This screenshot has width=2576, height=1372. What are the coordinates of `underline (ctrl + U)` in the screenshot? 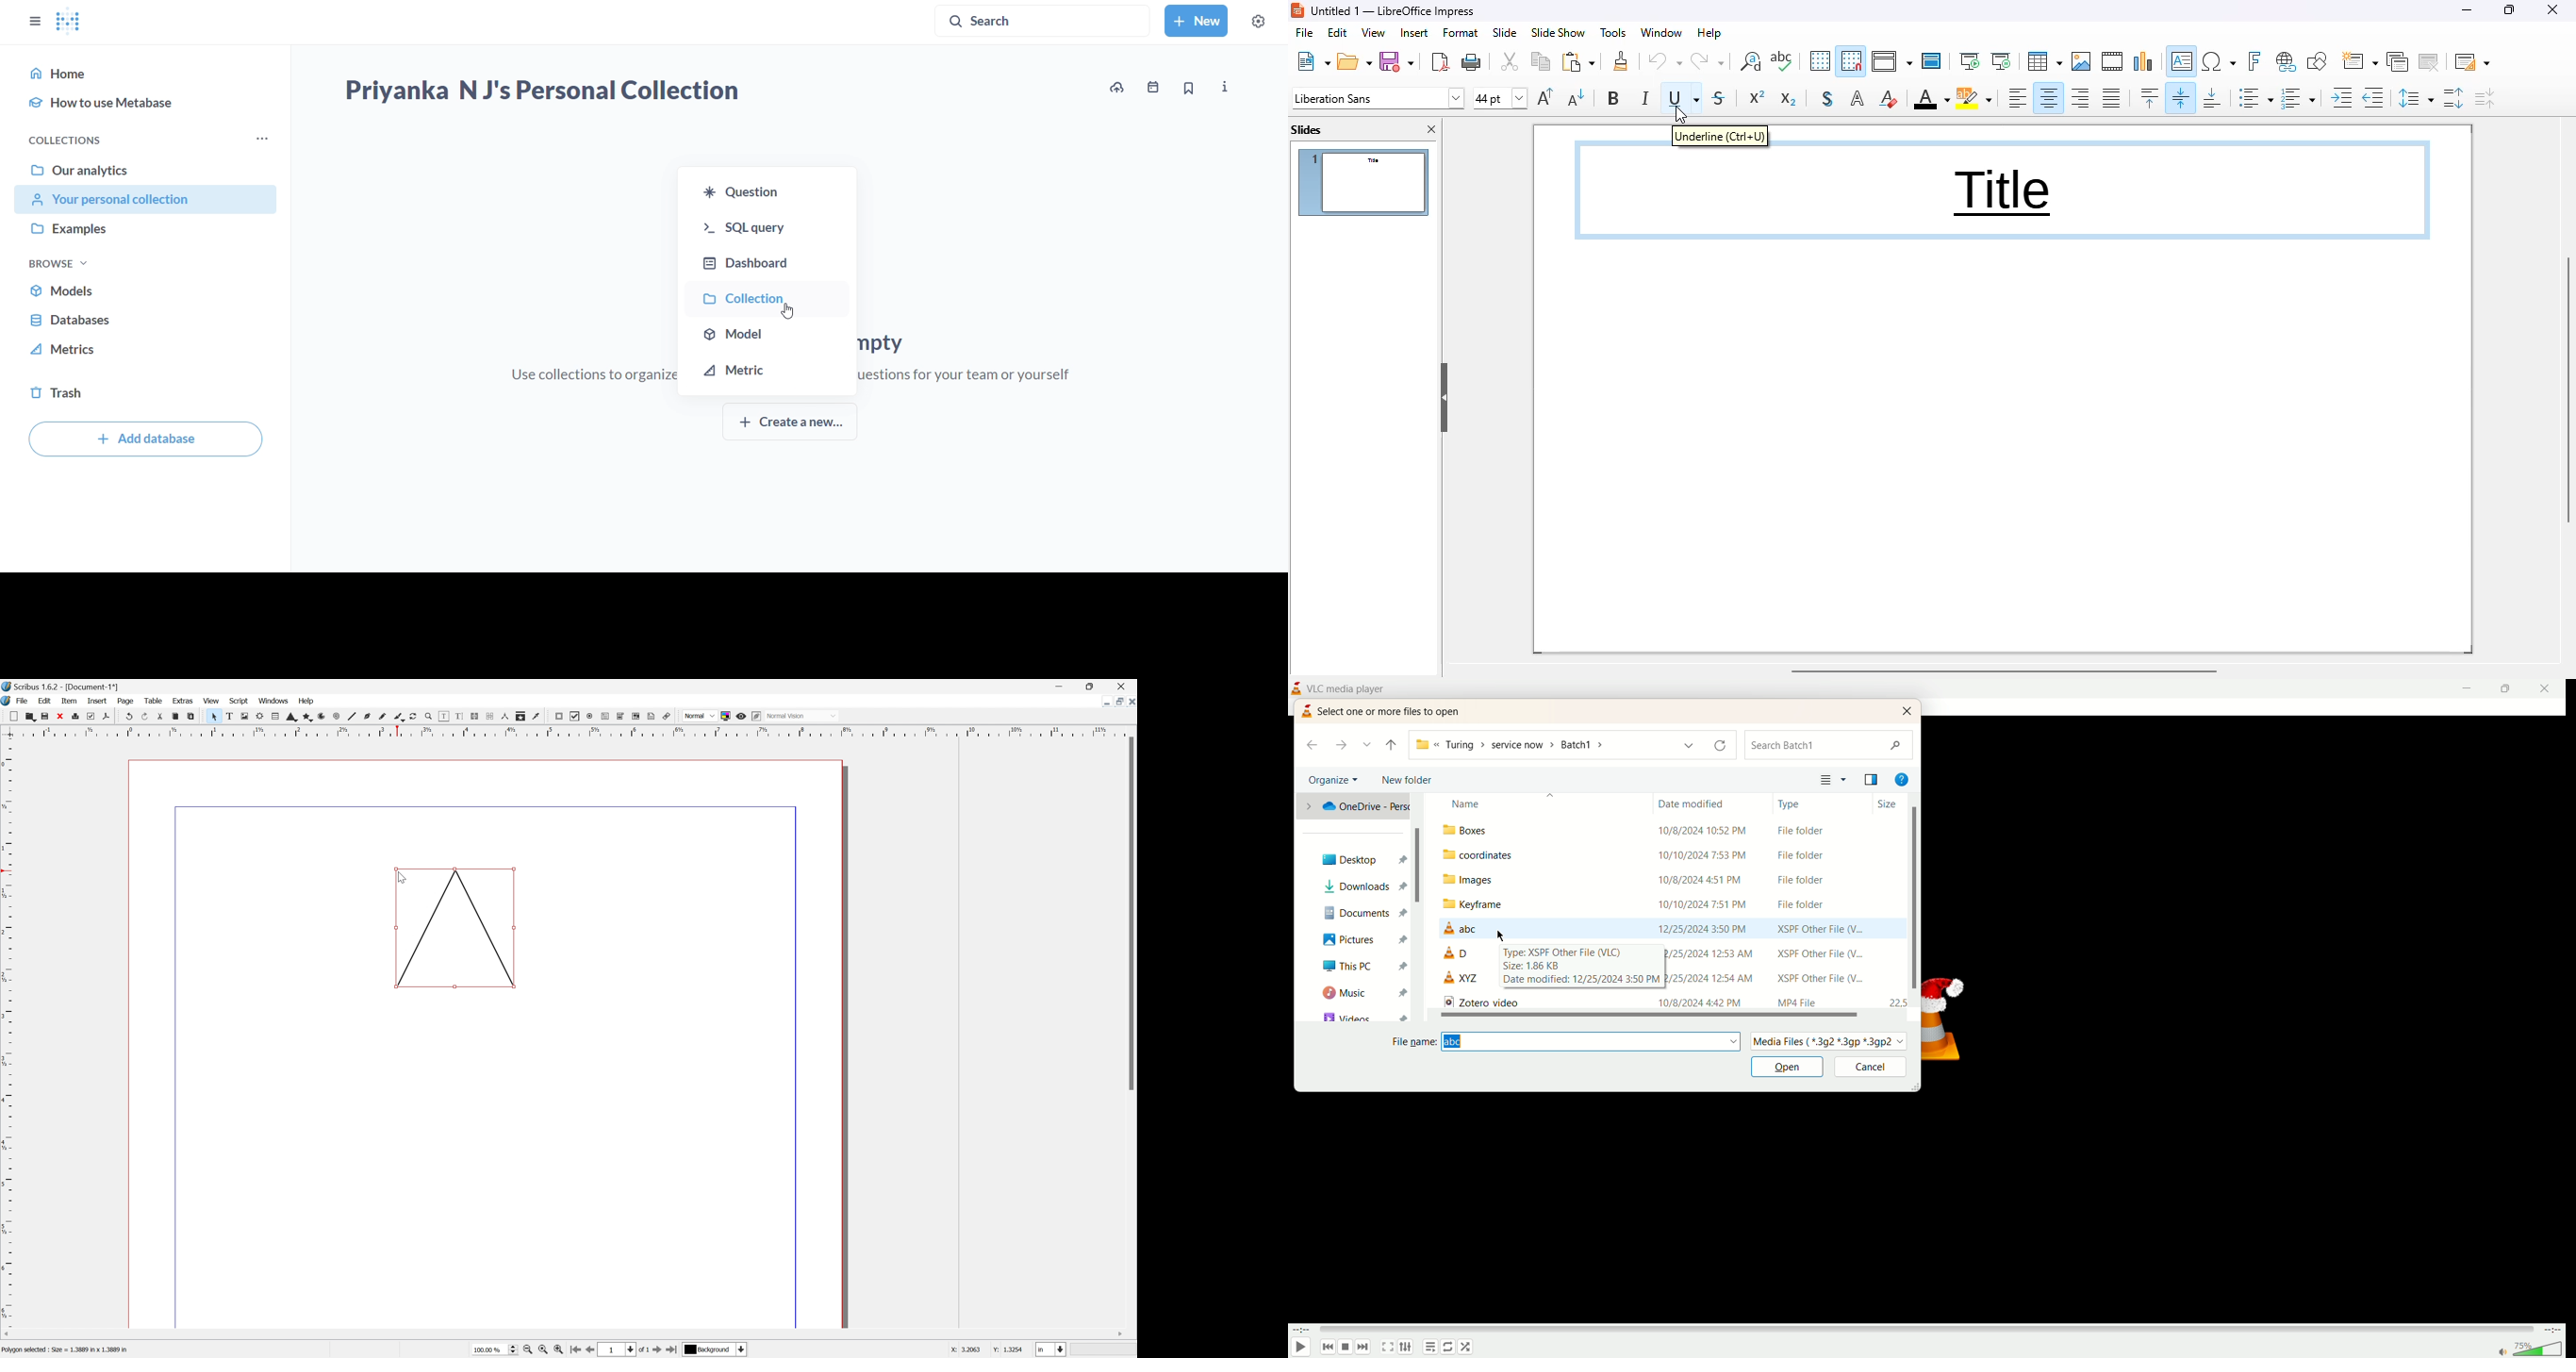 It's located at (1721, 136).